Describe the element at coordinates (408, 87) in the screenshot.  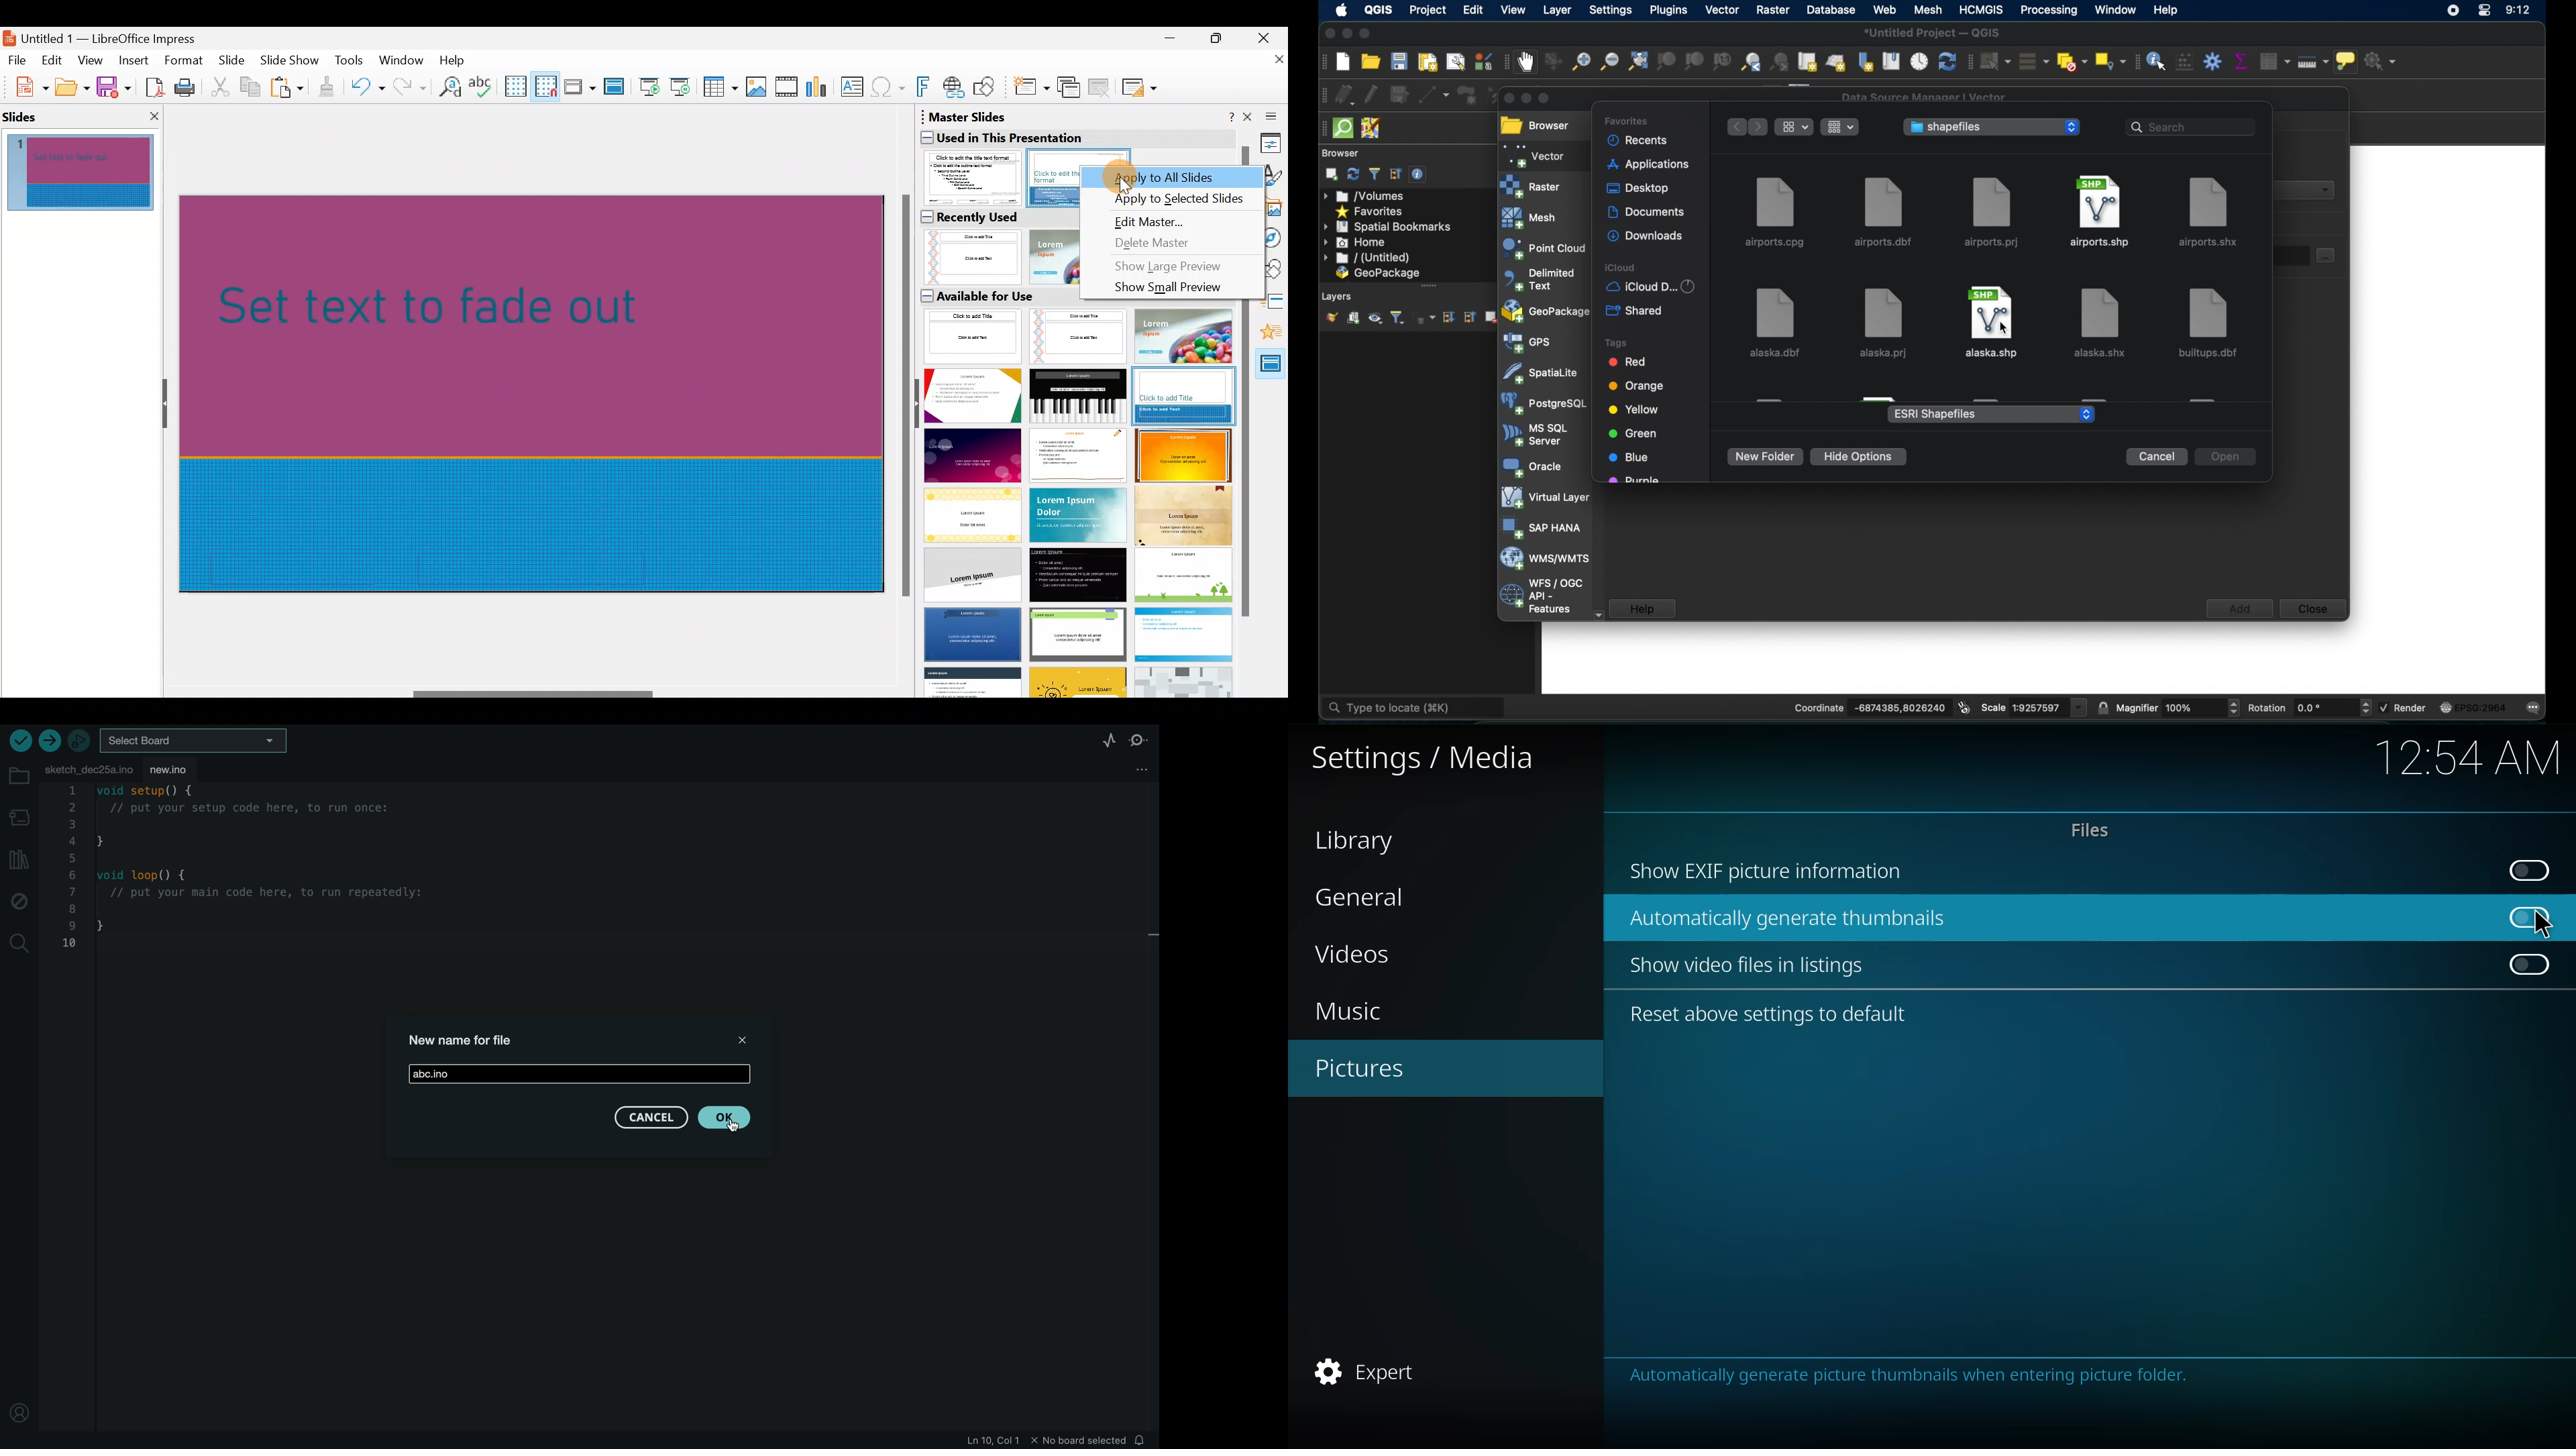
I see `Redo` at that location.